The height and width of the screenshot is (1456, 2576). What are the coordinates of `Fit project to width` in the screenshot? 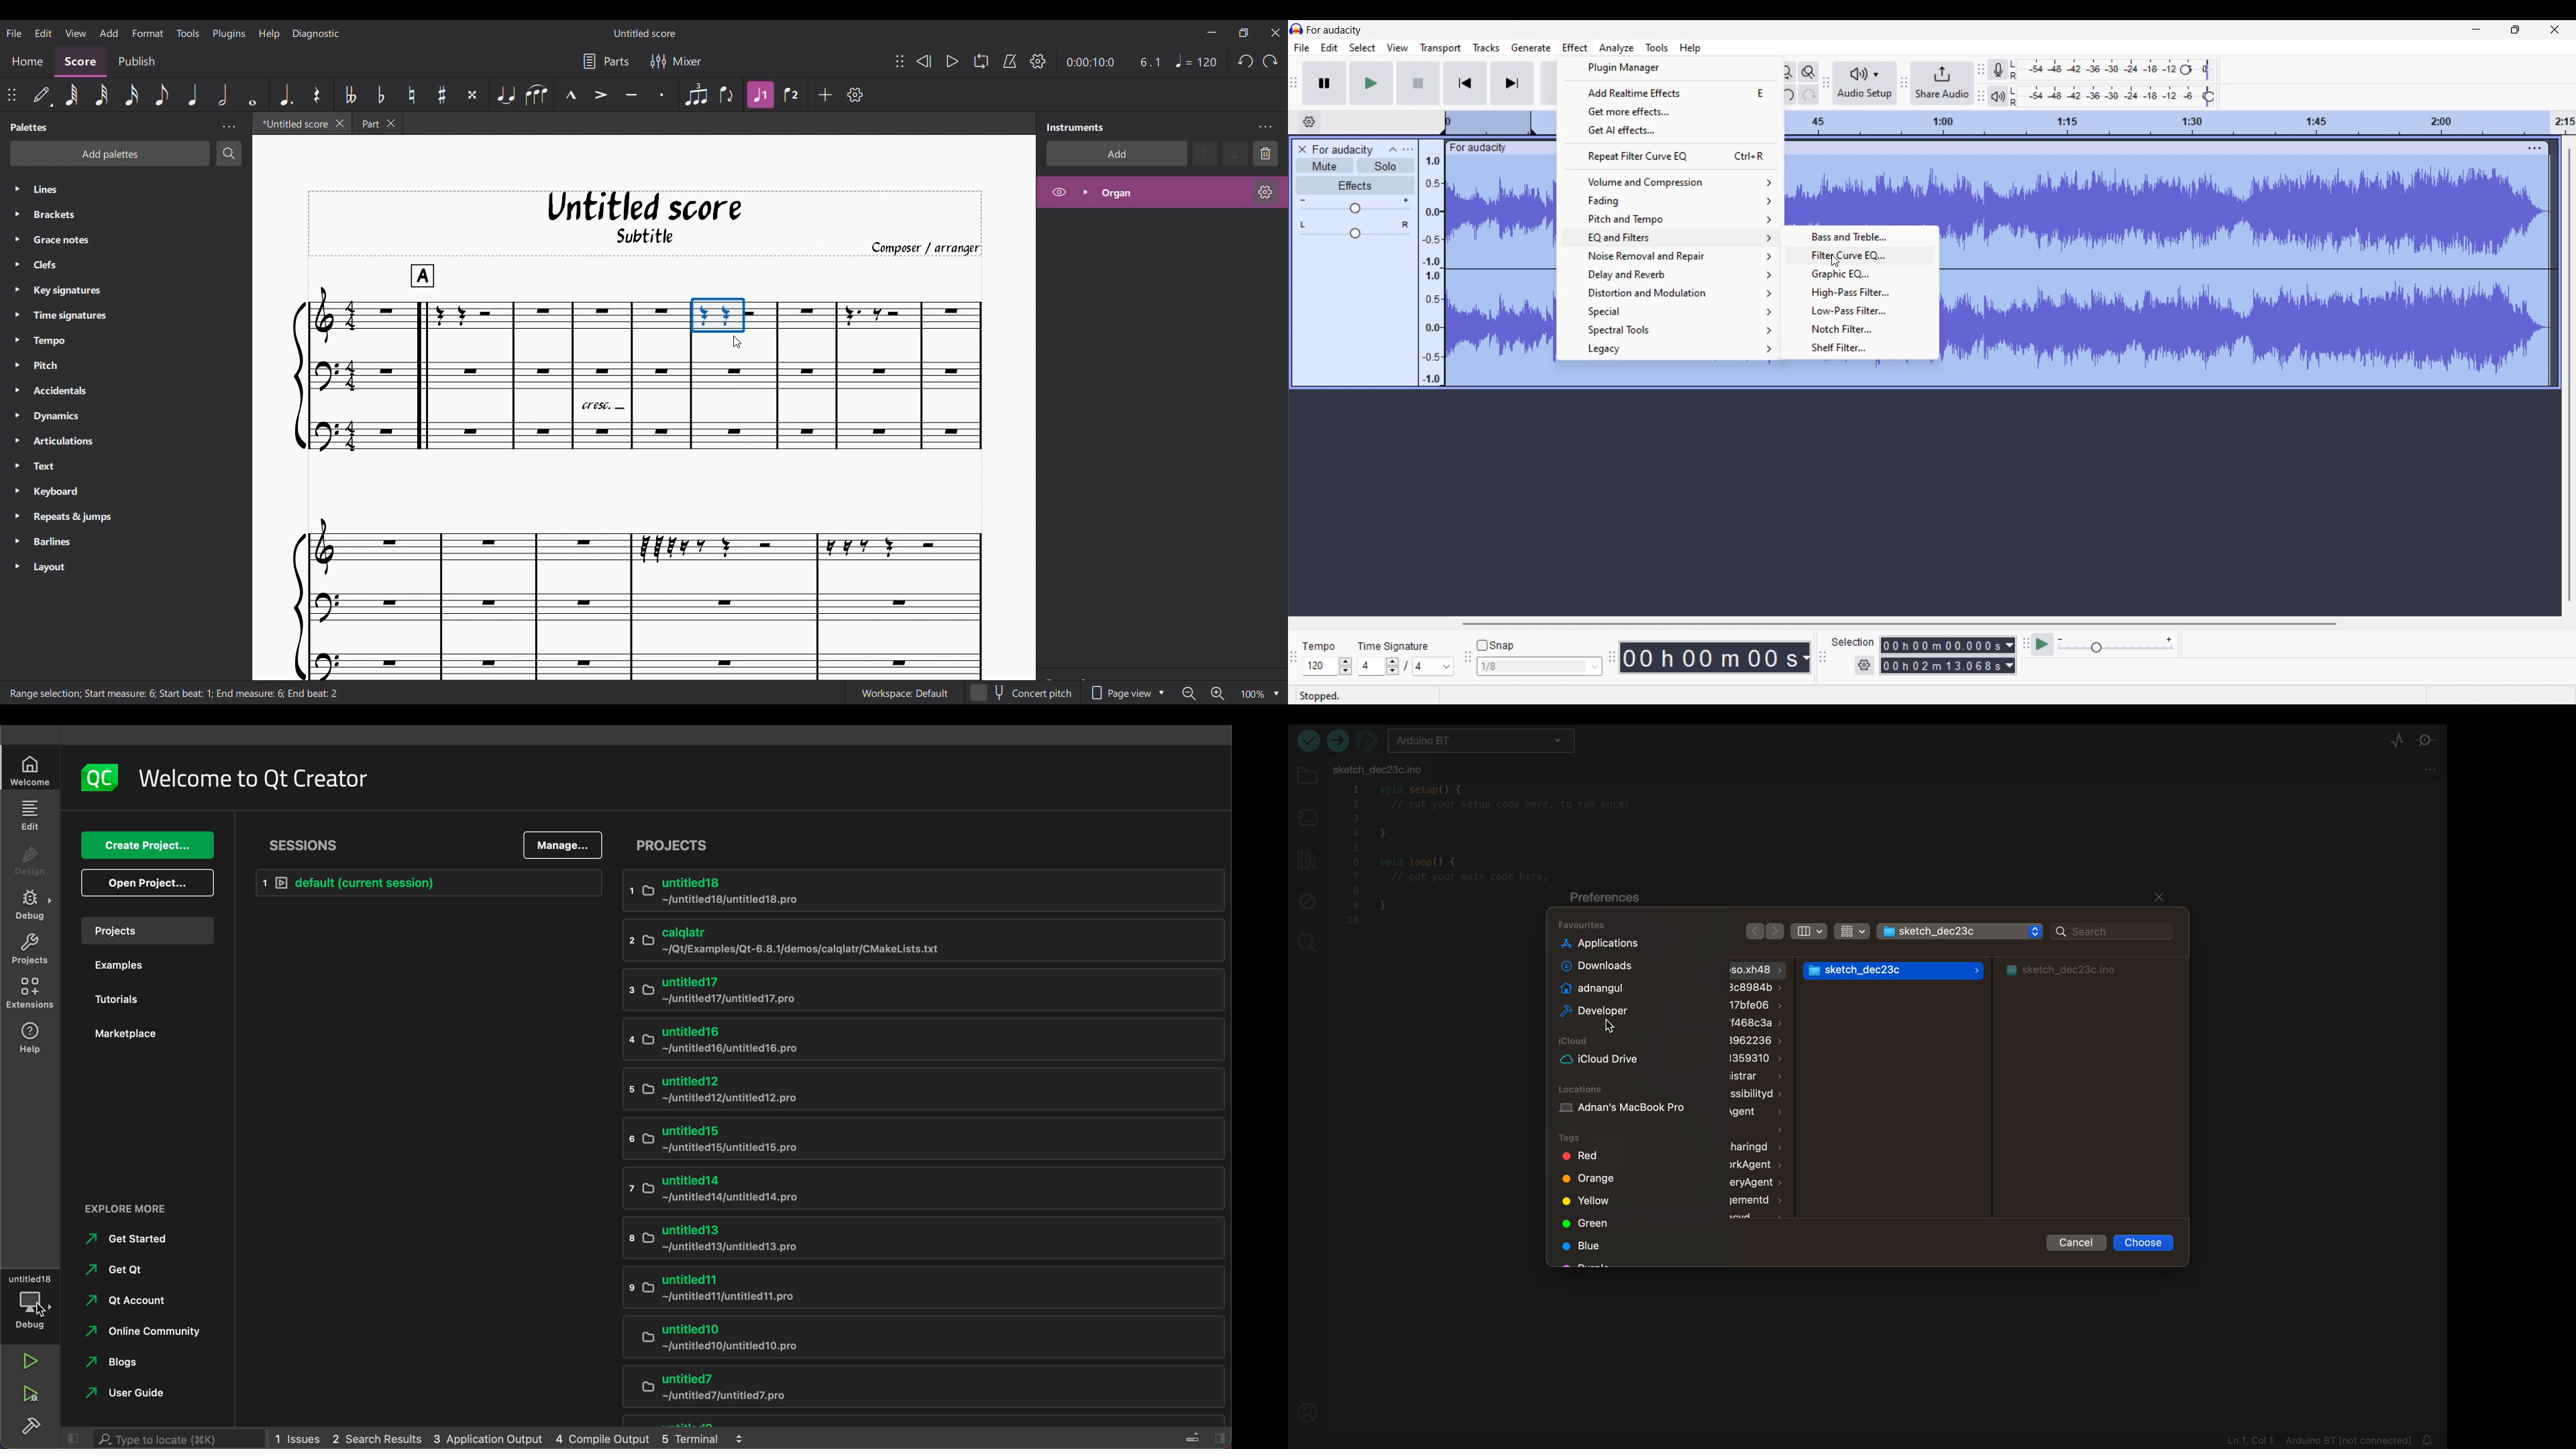 It's located at (1786, 72).